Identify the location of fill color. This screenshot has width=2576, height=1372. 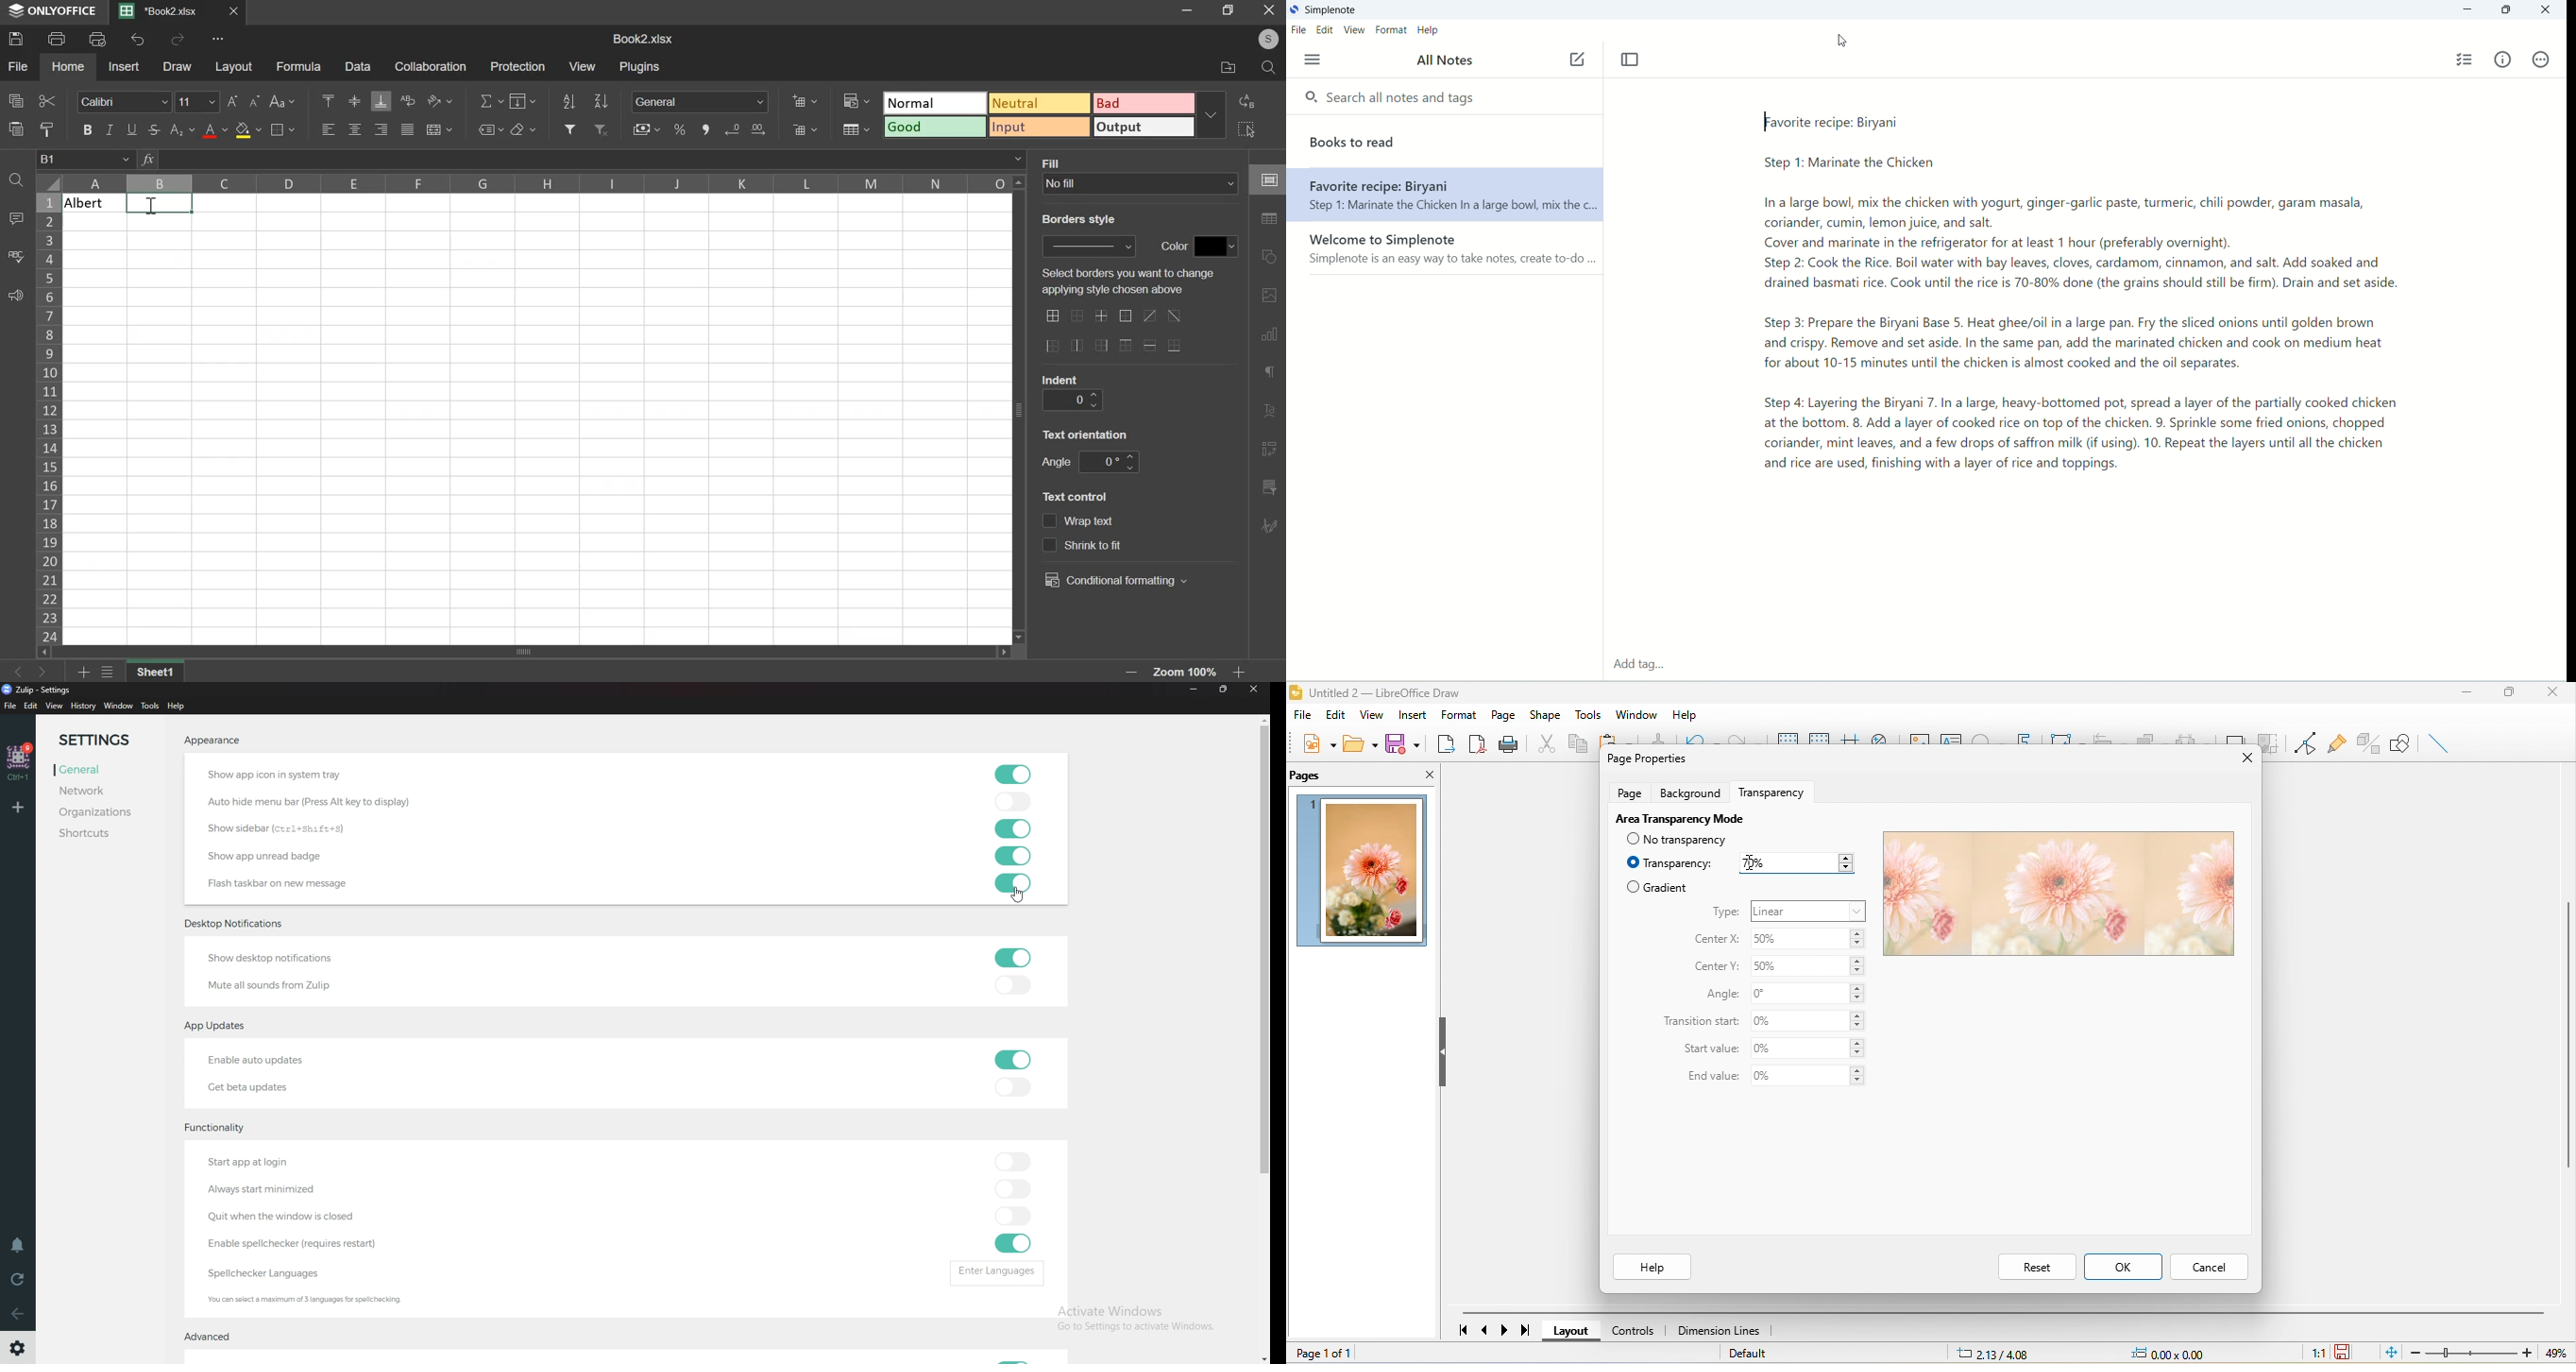
(249, 130).